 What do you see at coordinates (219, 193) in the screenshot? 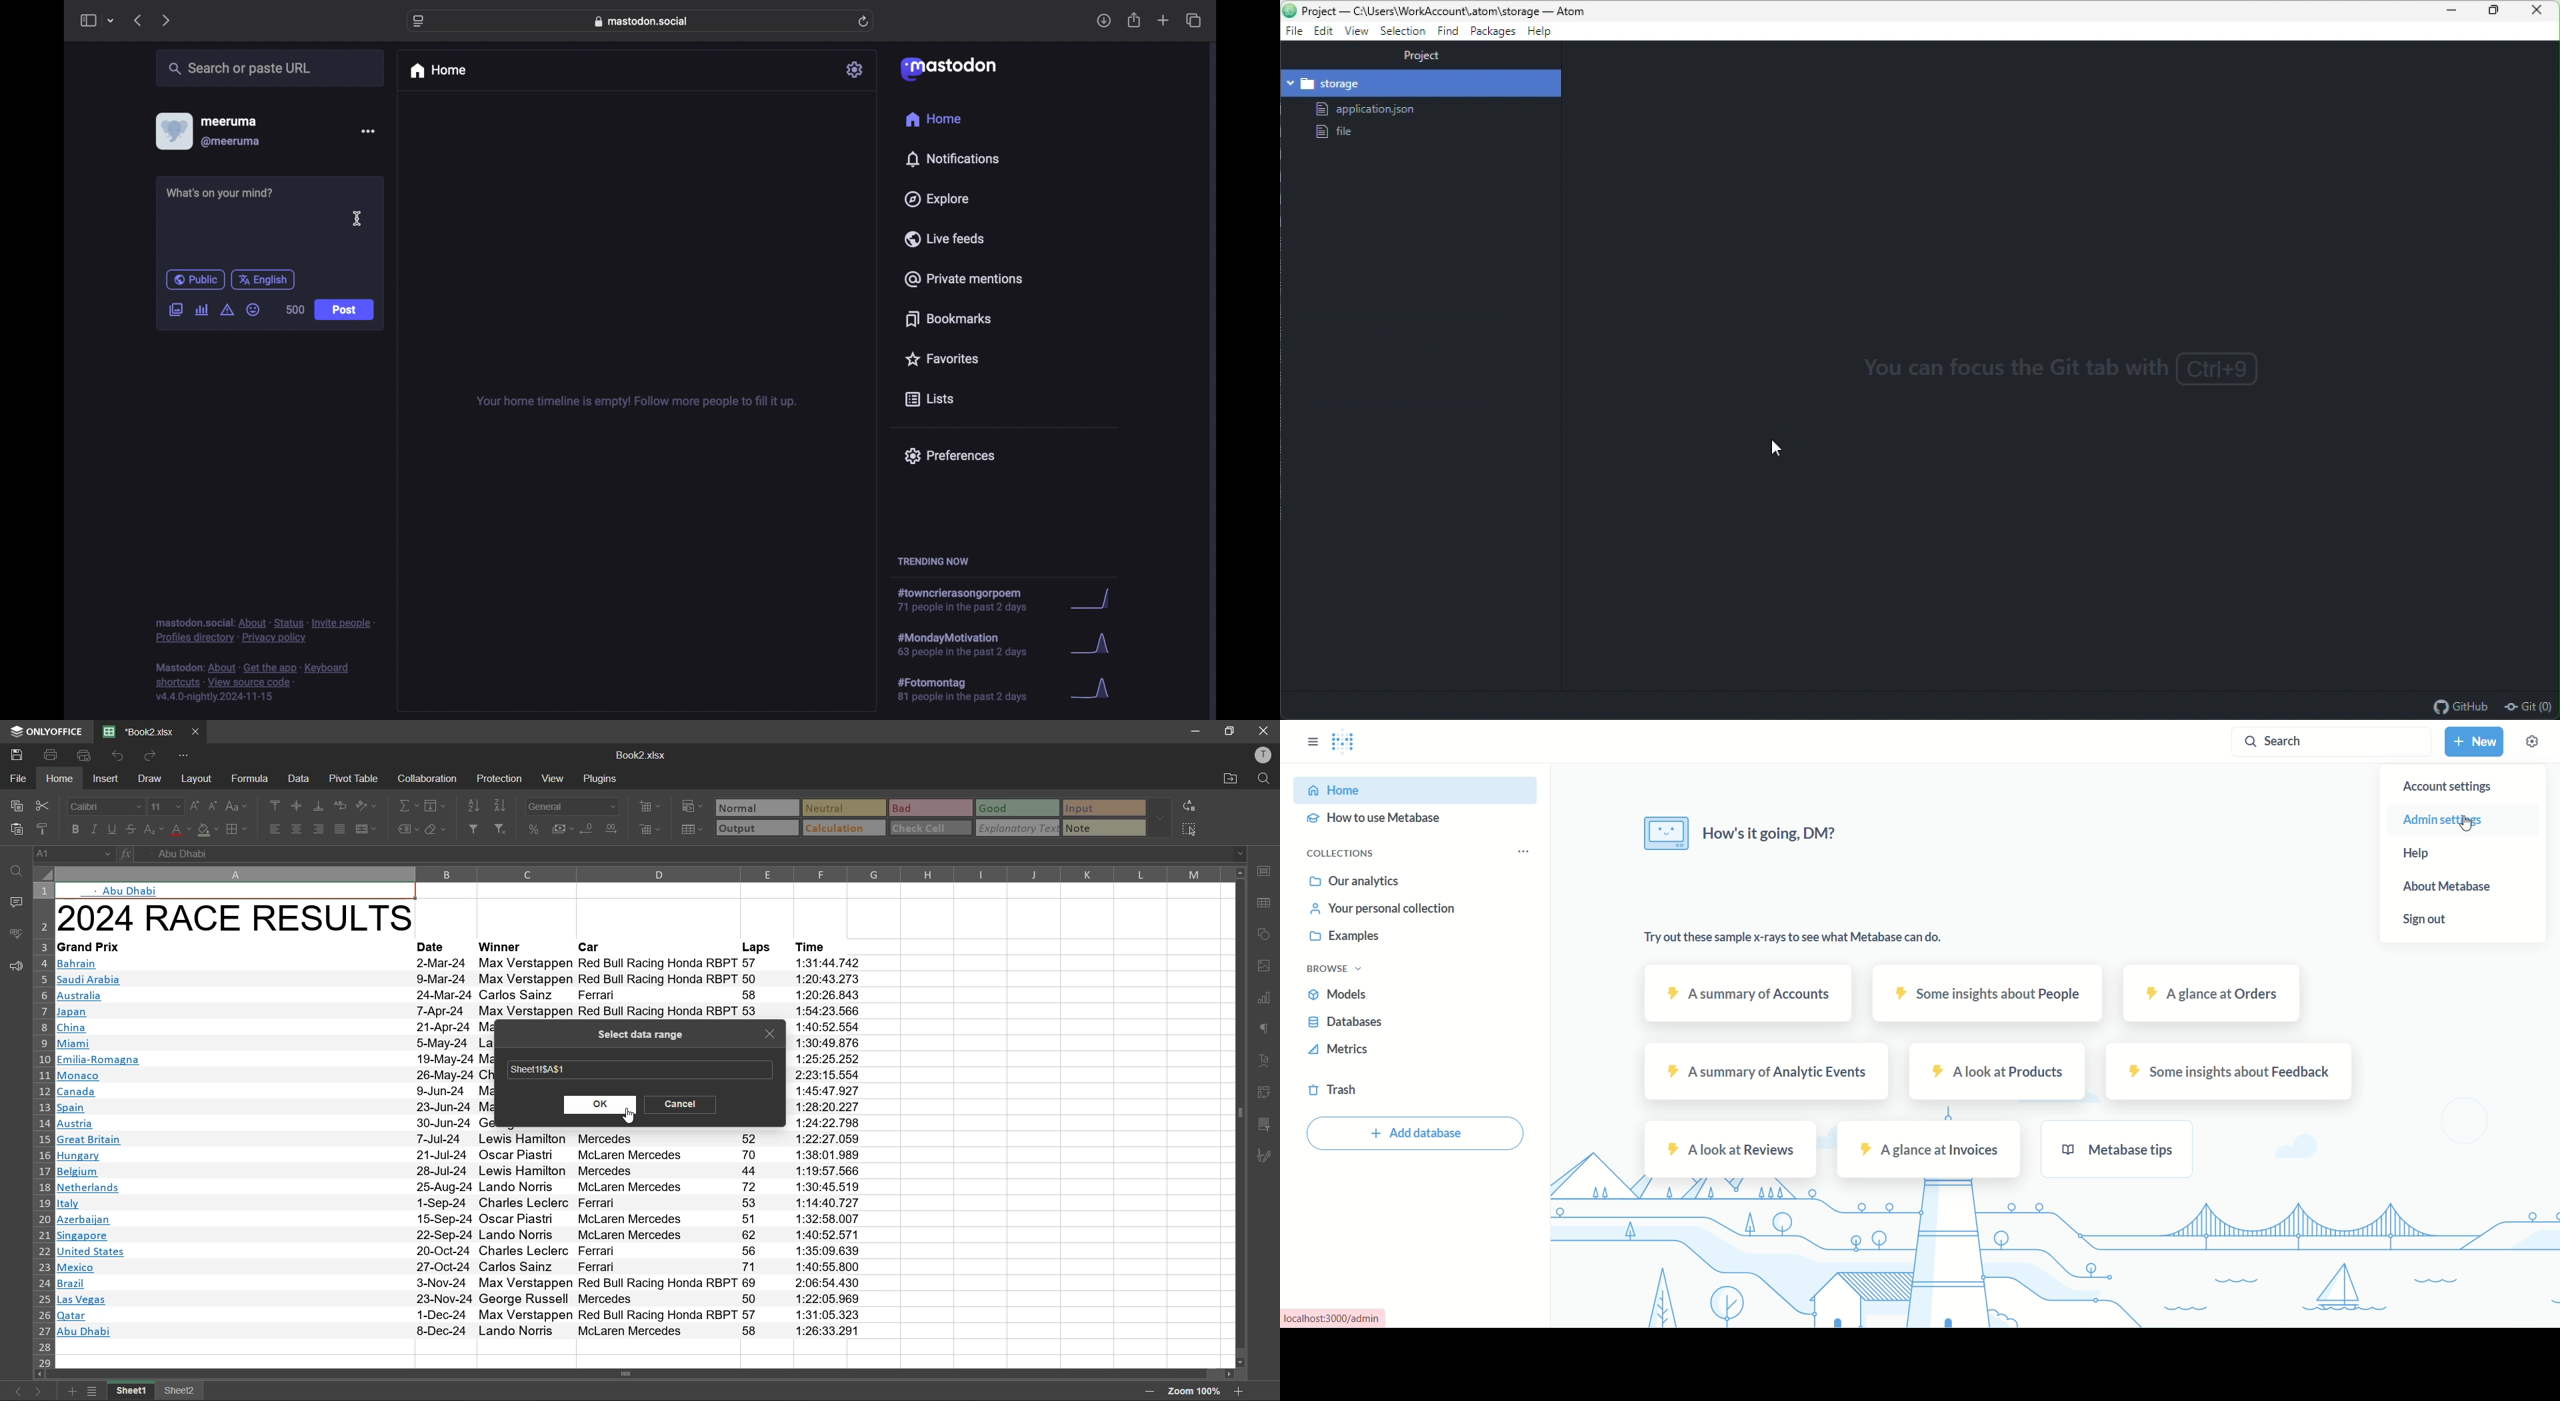
I see `what's on your mind?` at bounding box center [219, 193].